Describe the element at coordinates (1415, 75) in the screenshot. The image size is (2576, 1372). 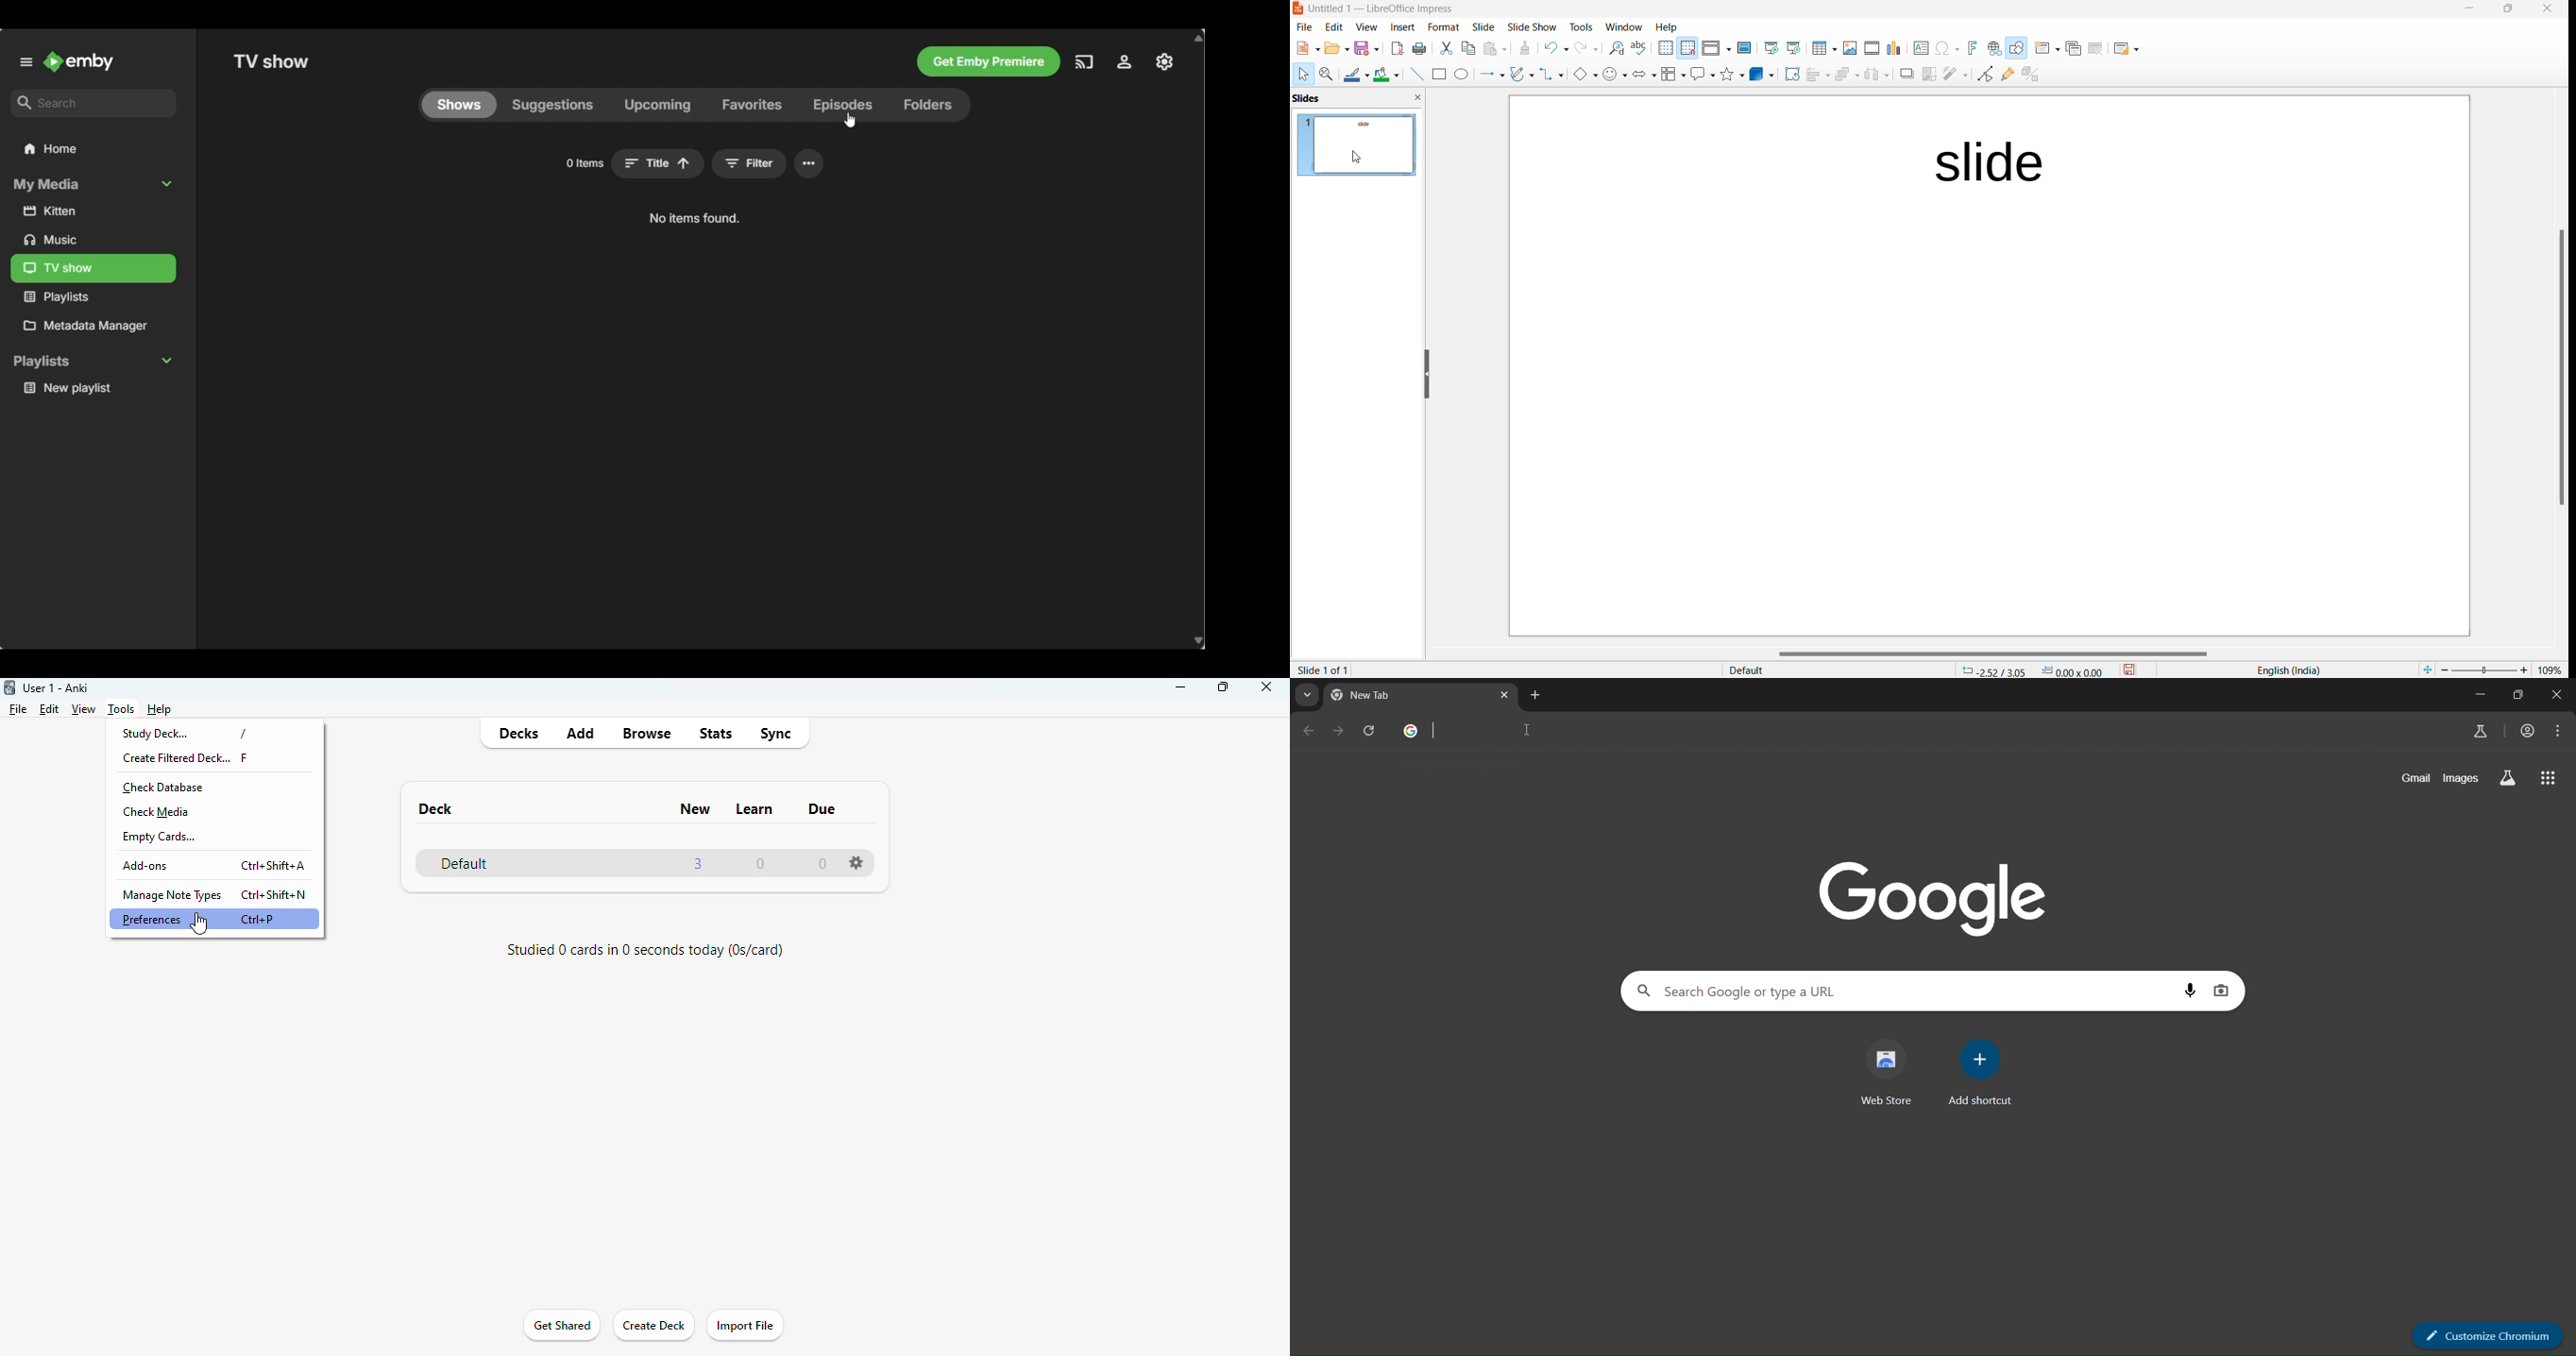
I see `line input elements` at that location.